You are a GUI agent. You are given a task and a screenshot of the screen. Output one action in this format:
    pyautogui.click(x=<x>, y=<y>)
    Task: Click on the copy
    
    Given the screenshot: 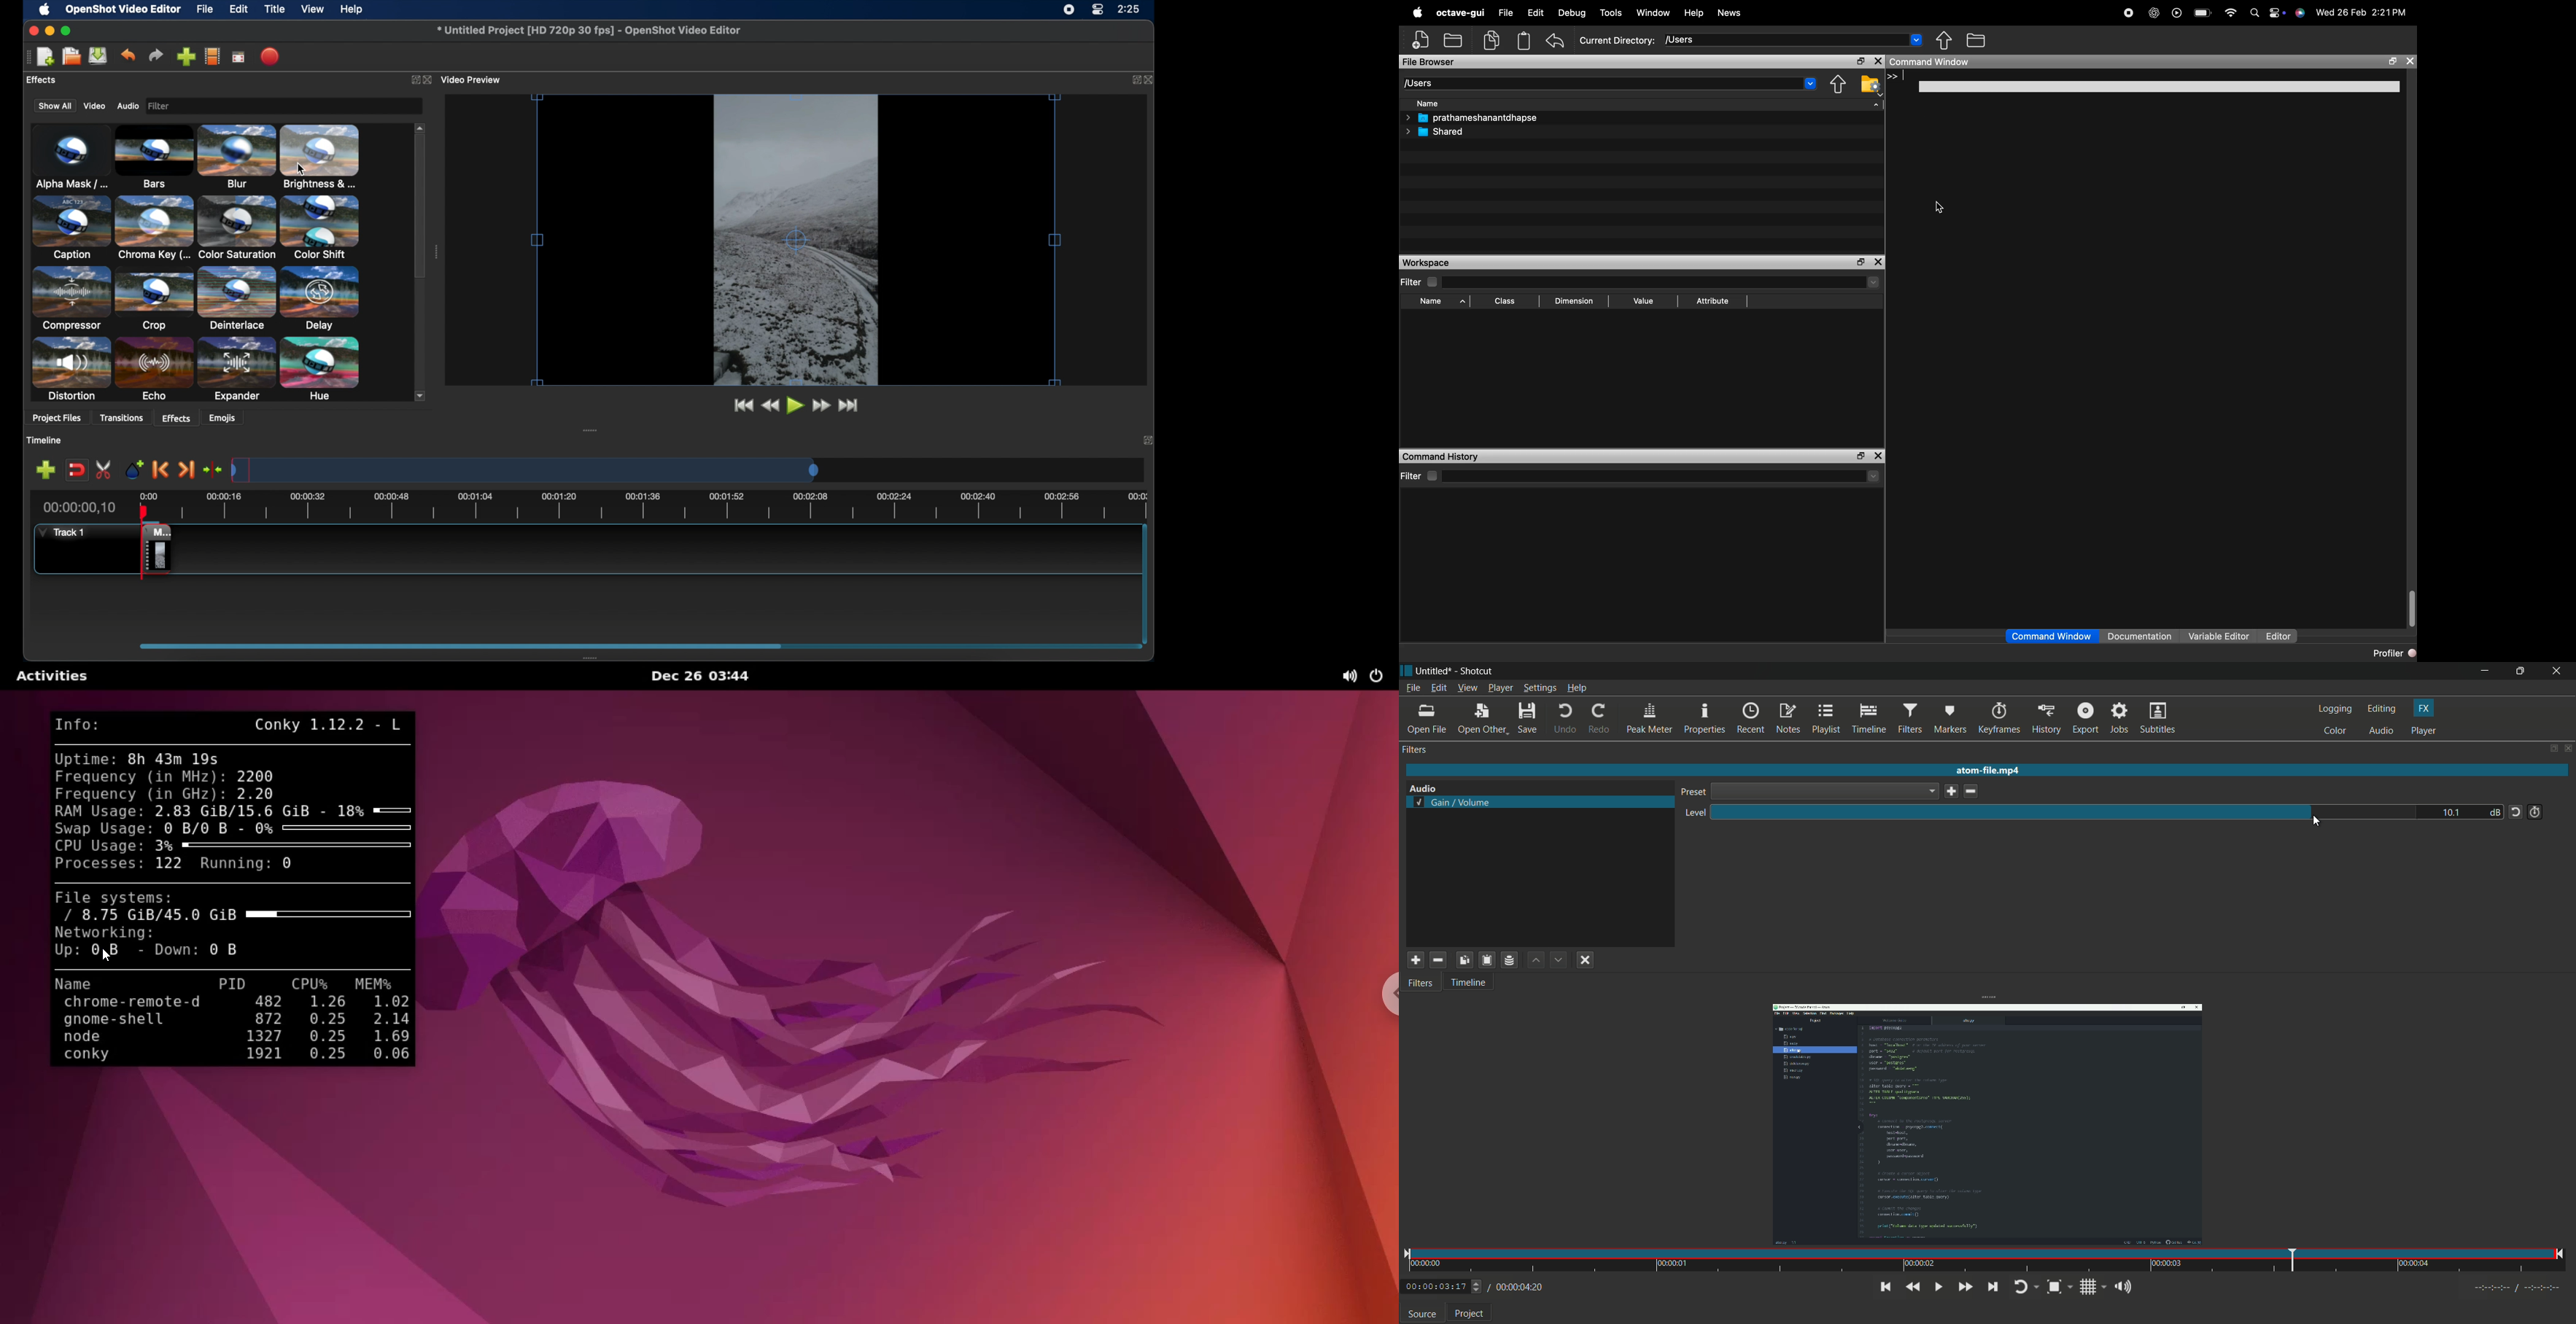 What is the action you would take?
    pyautogui.click(x=1493, y=43)
    